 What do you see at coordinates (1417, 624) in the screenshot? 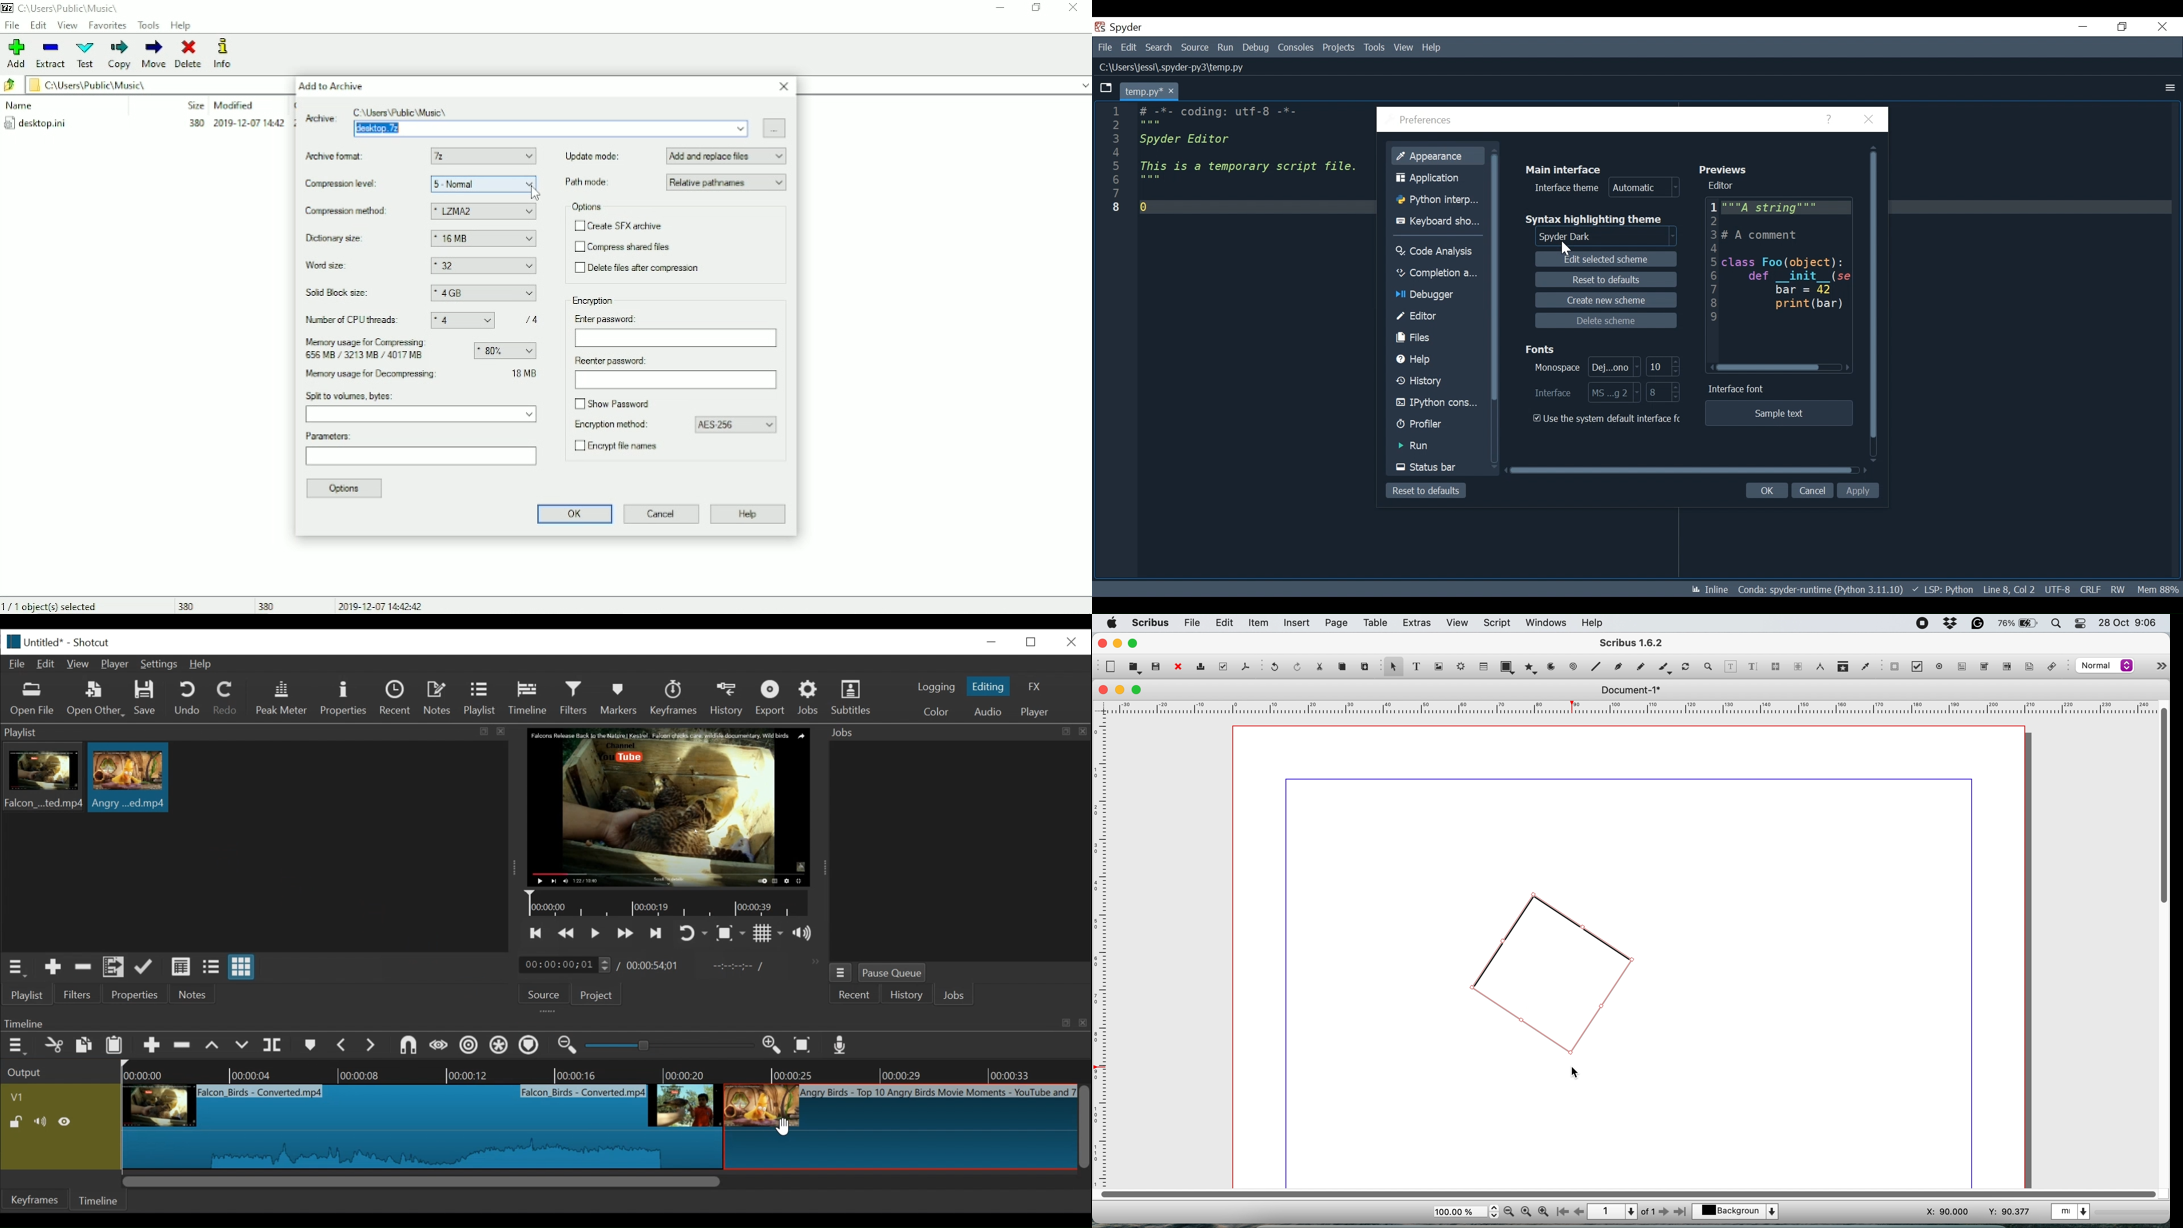
I see `extras` at bounding box center [1417, 624].